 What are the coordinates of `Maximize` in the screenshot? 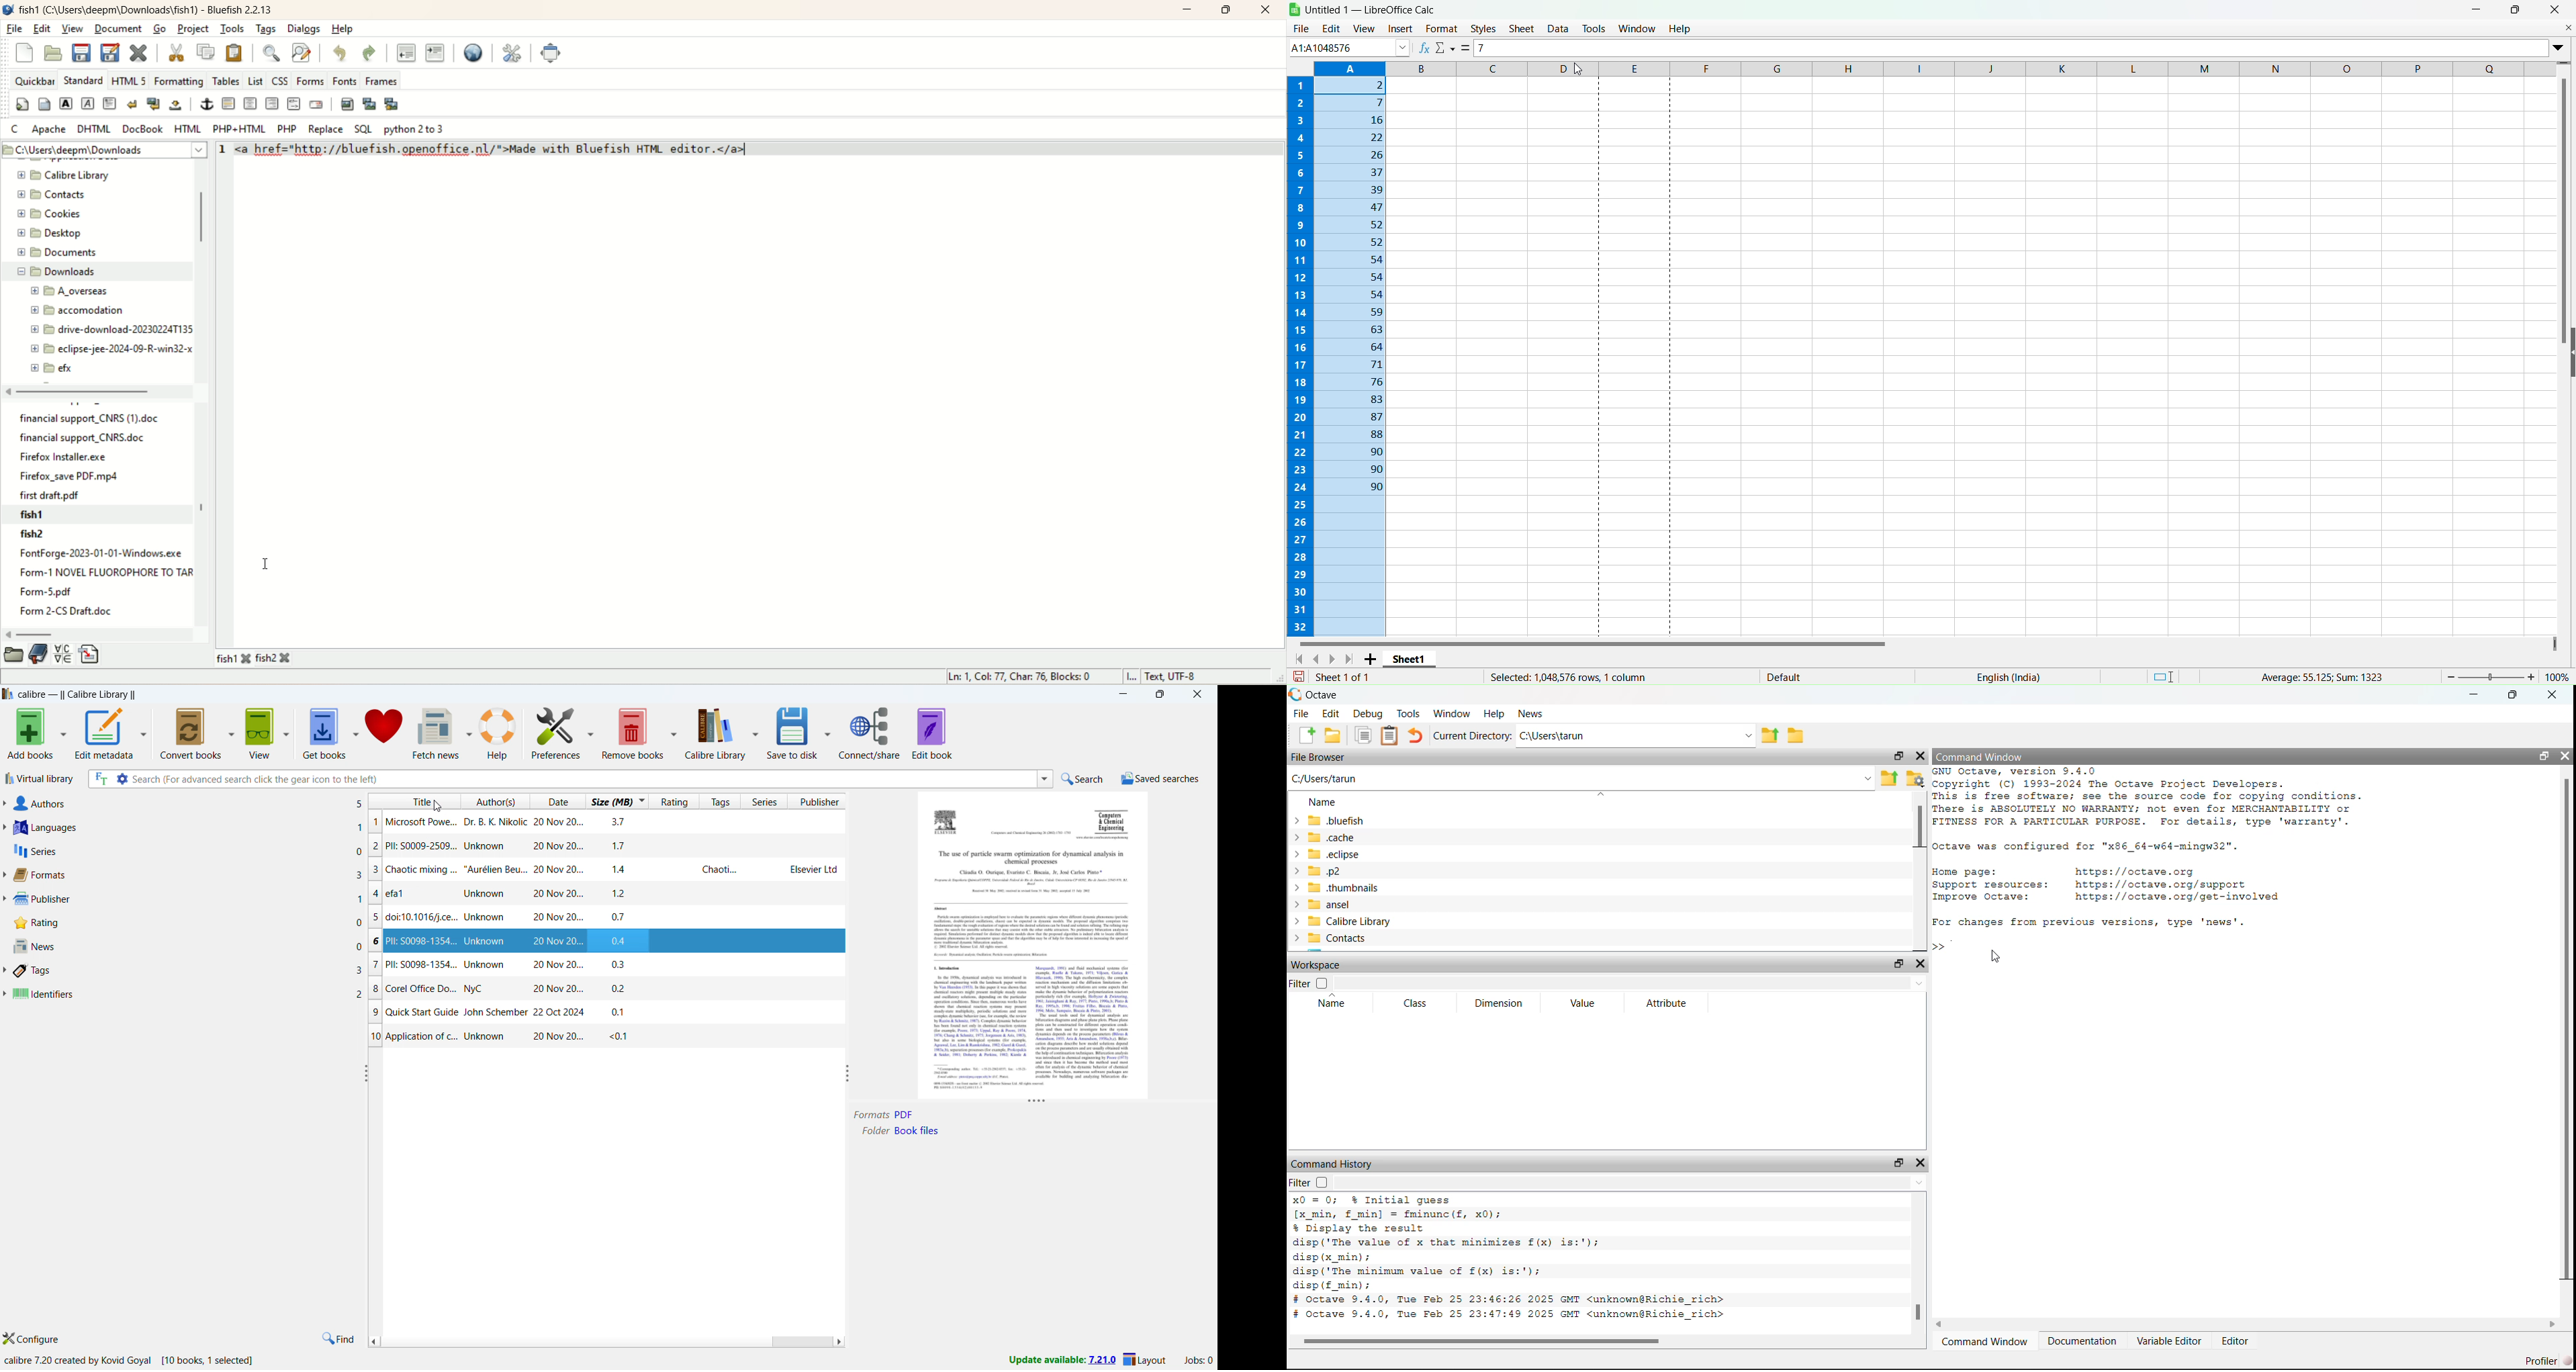 It's located at (2516, 9).